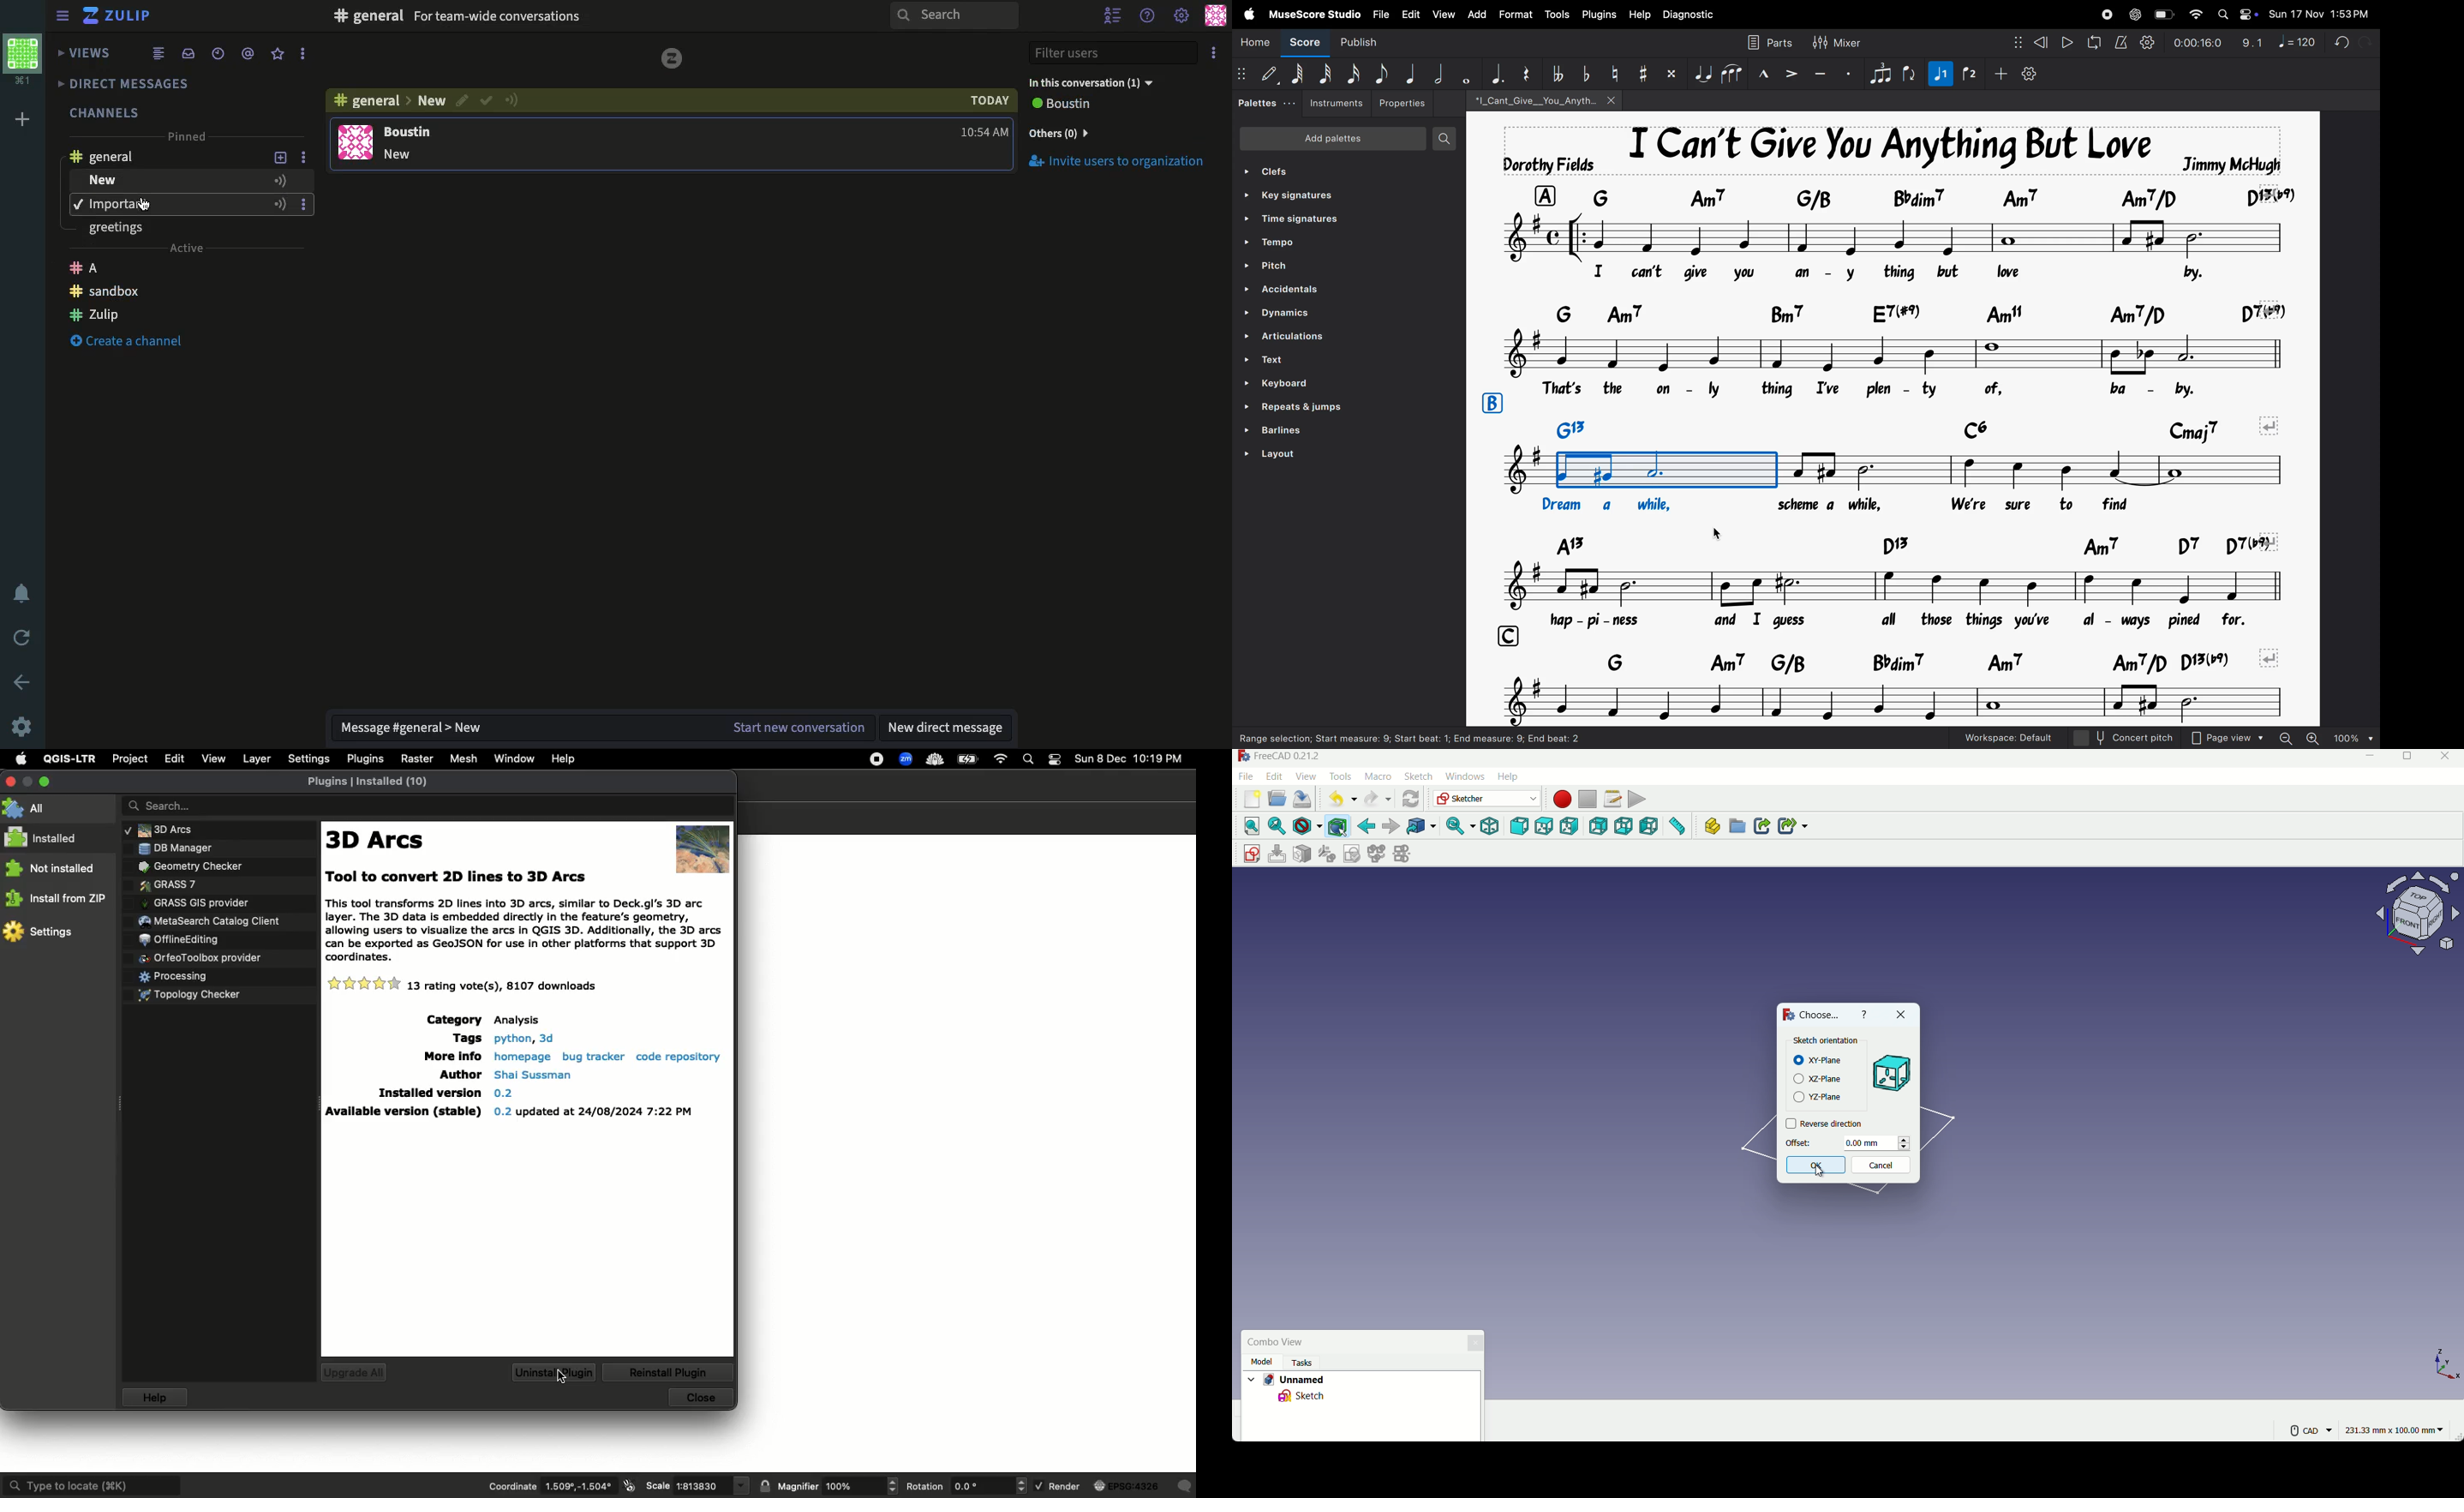 Image resolution: width=2464 pixels, height=1512 pixels. Describe the element at coordinates (1598, 827) in the screenshot. I see `back view` at that location.